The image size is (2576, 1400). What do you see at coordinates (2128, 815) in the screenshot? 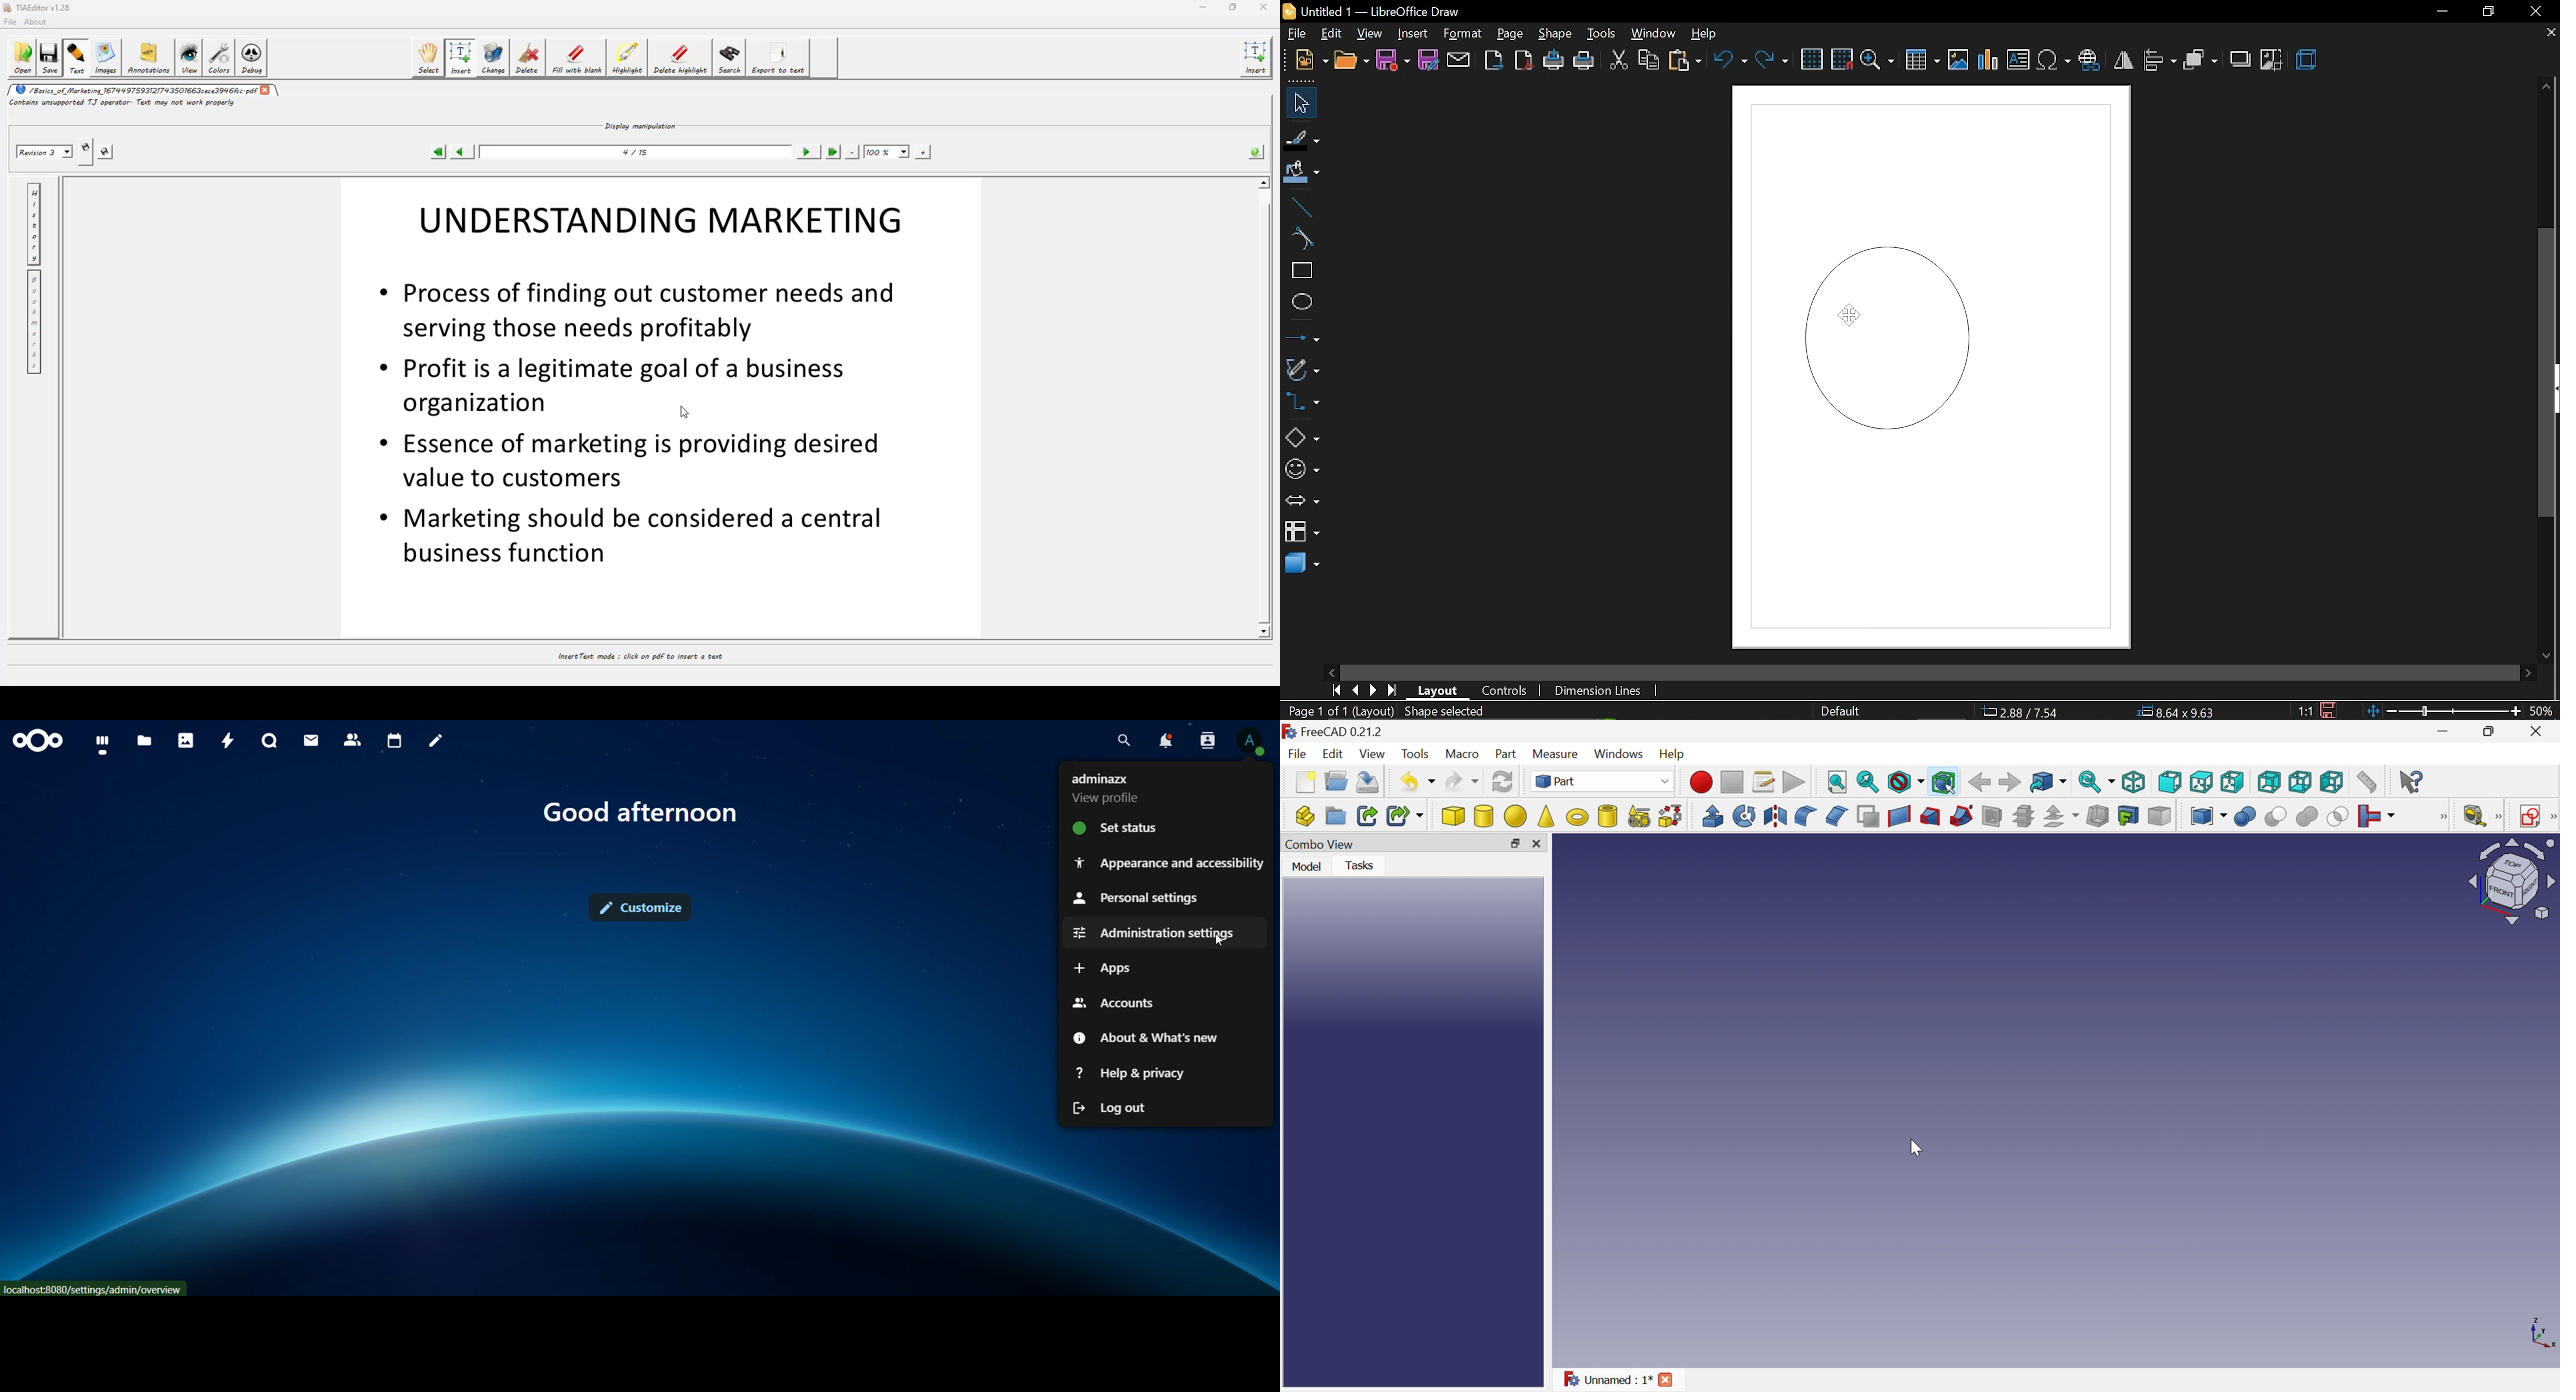
I see `Create projection on surface...` at bounding box center [2128, 815].